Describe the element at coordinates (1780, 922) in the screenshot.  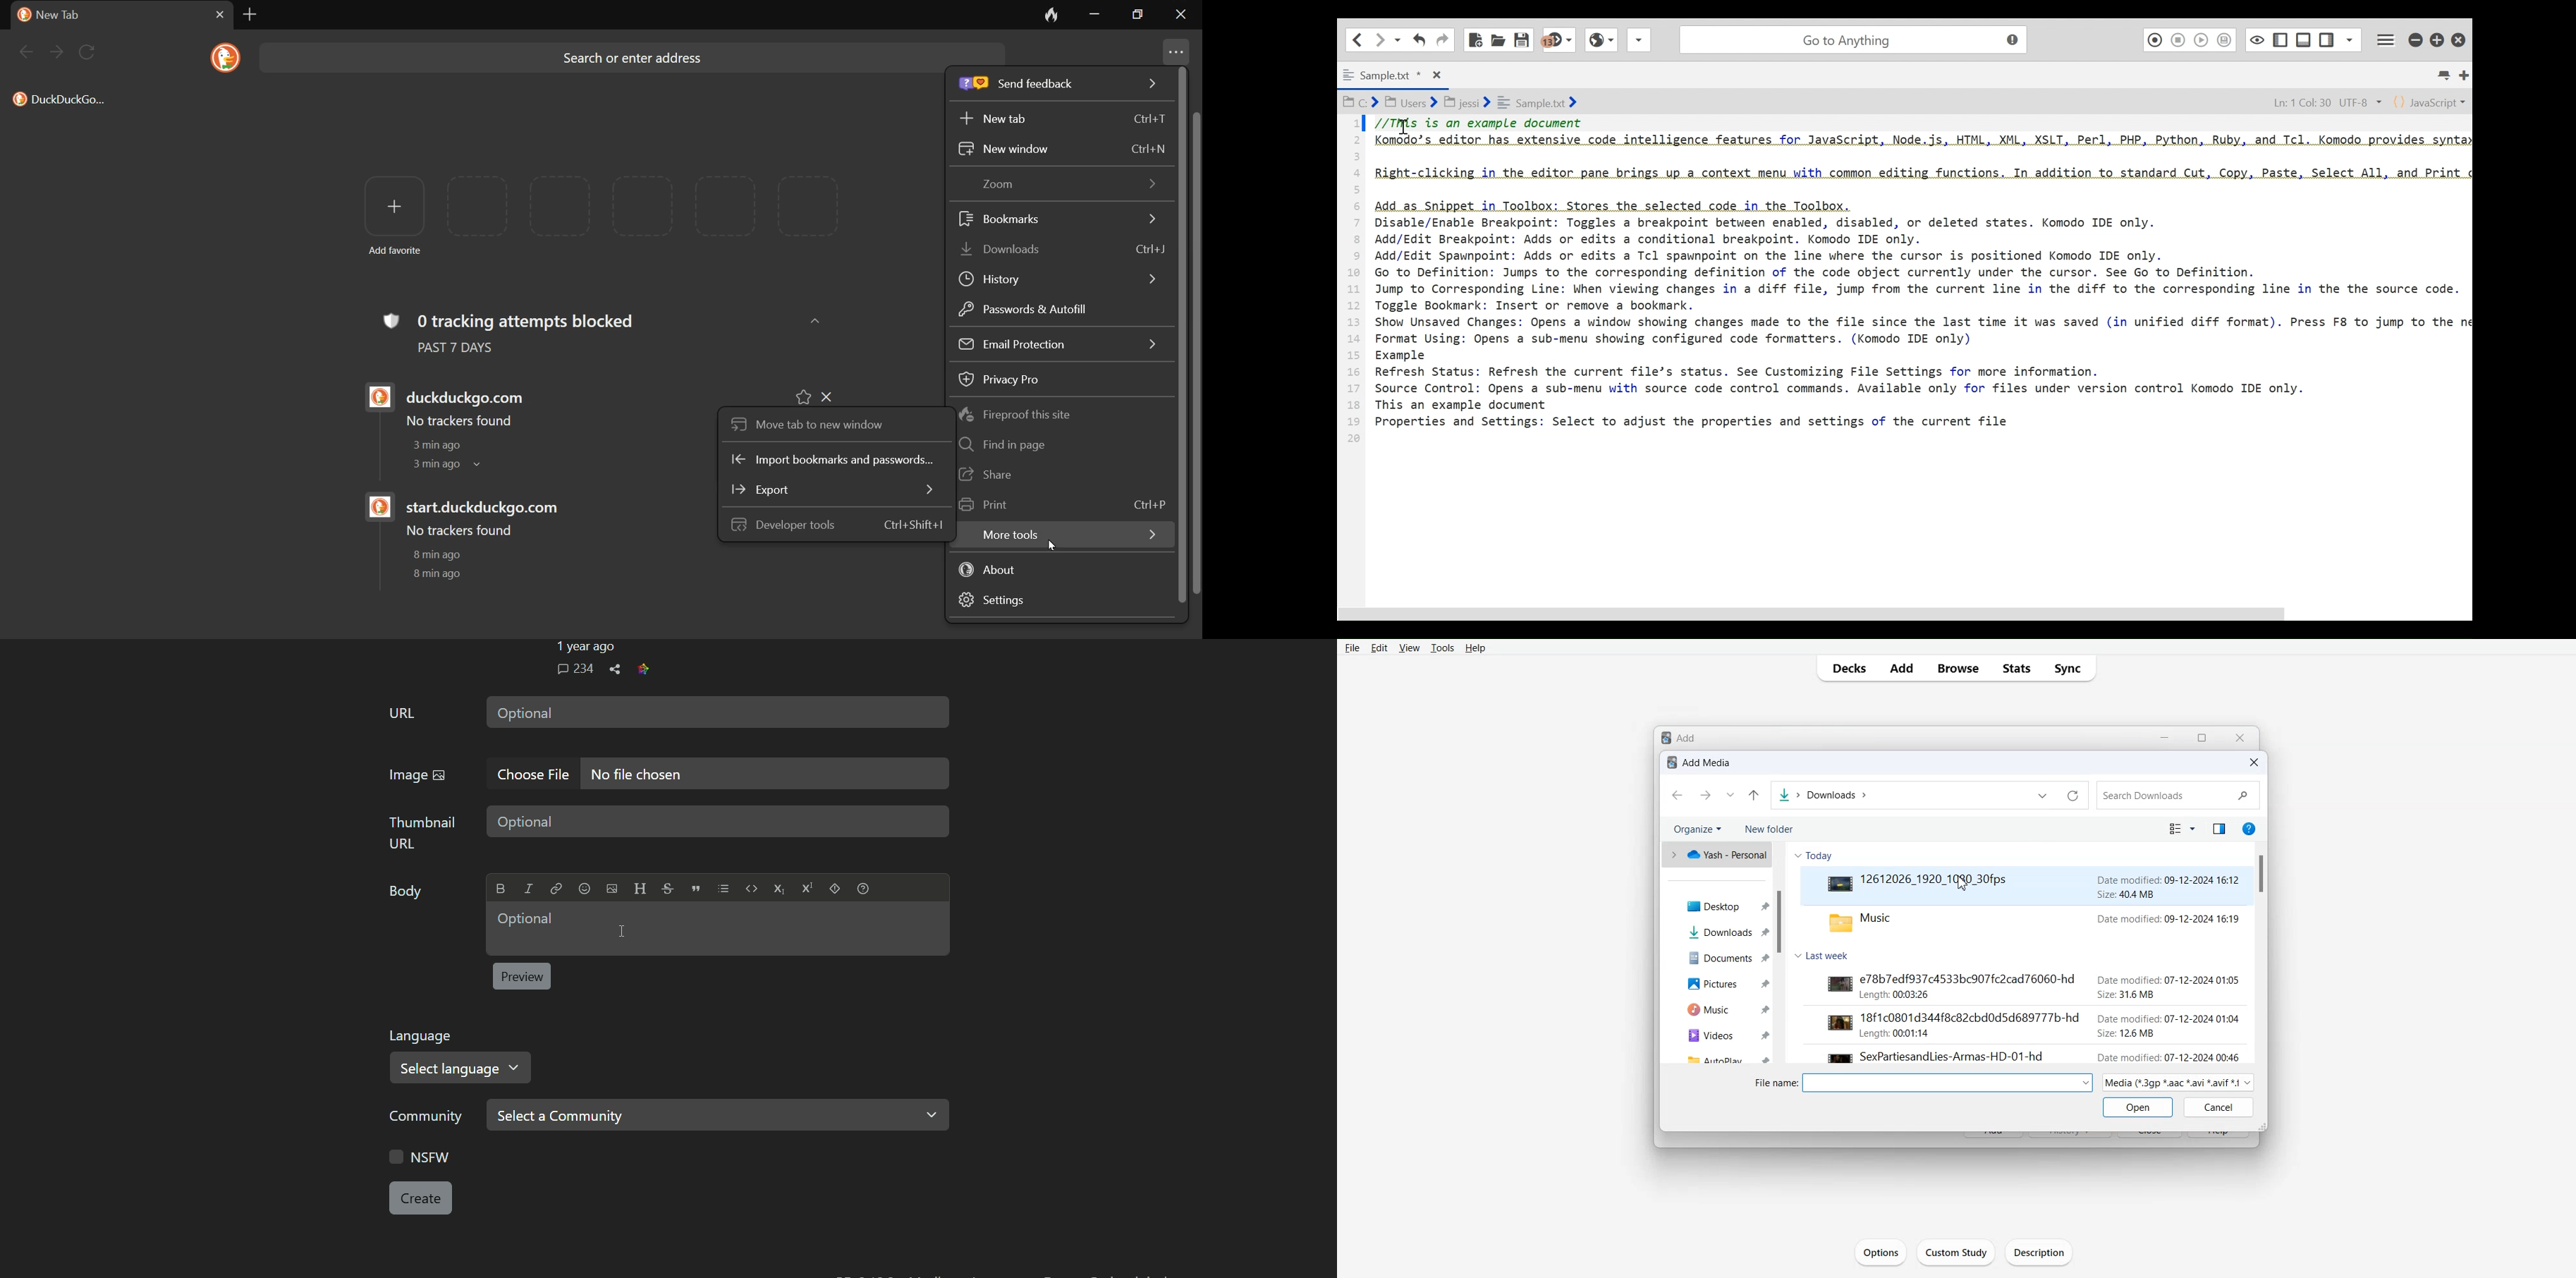
I see `Vertical Scroll bar` at that location.